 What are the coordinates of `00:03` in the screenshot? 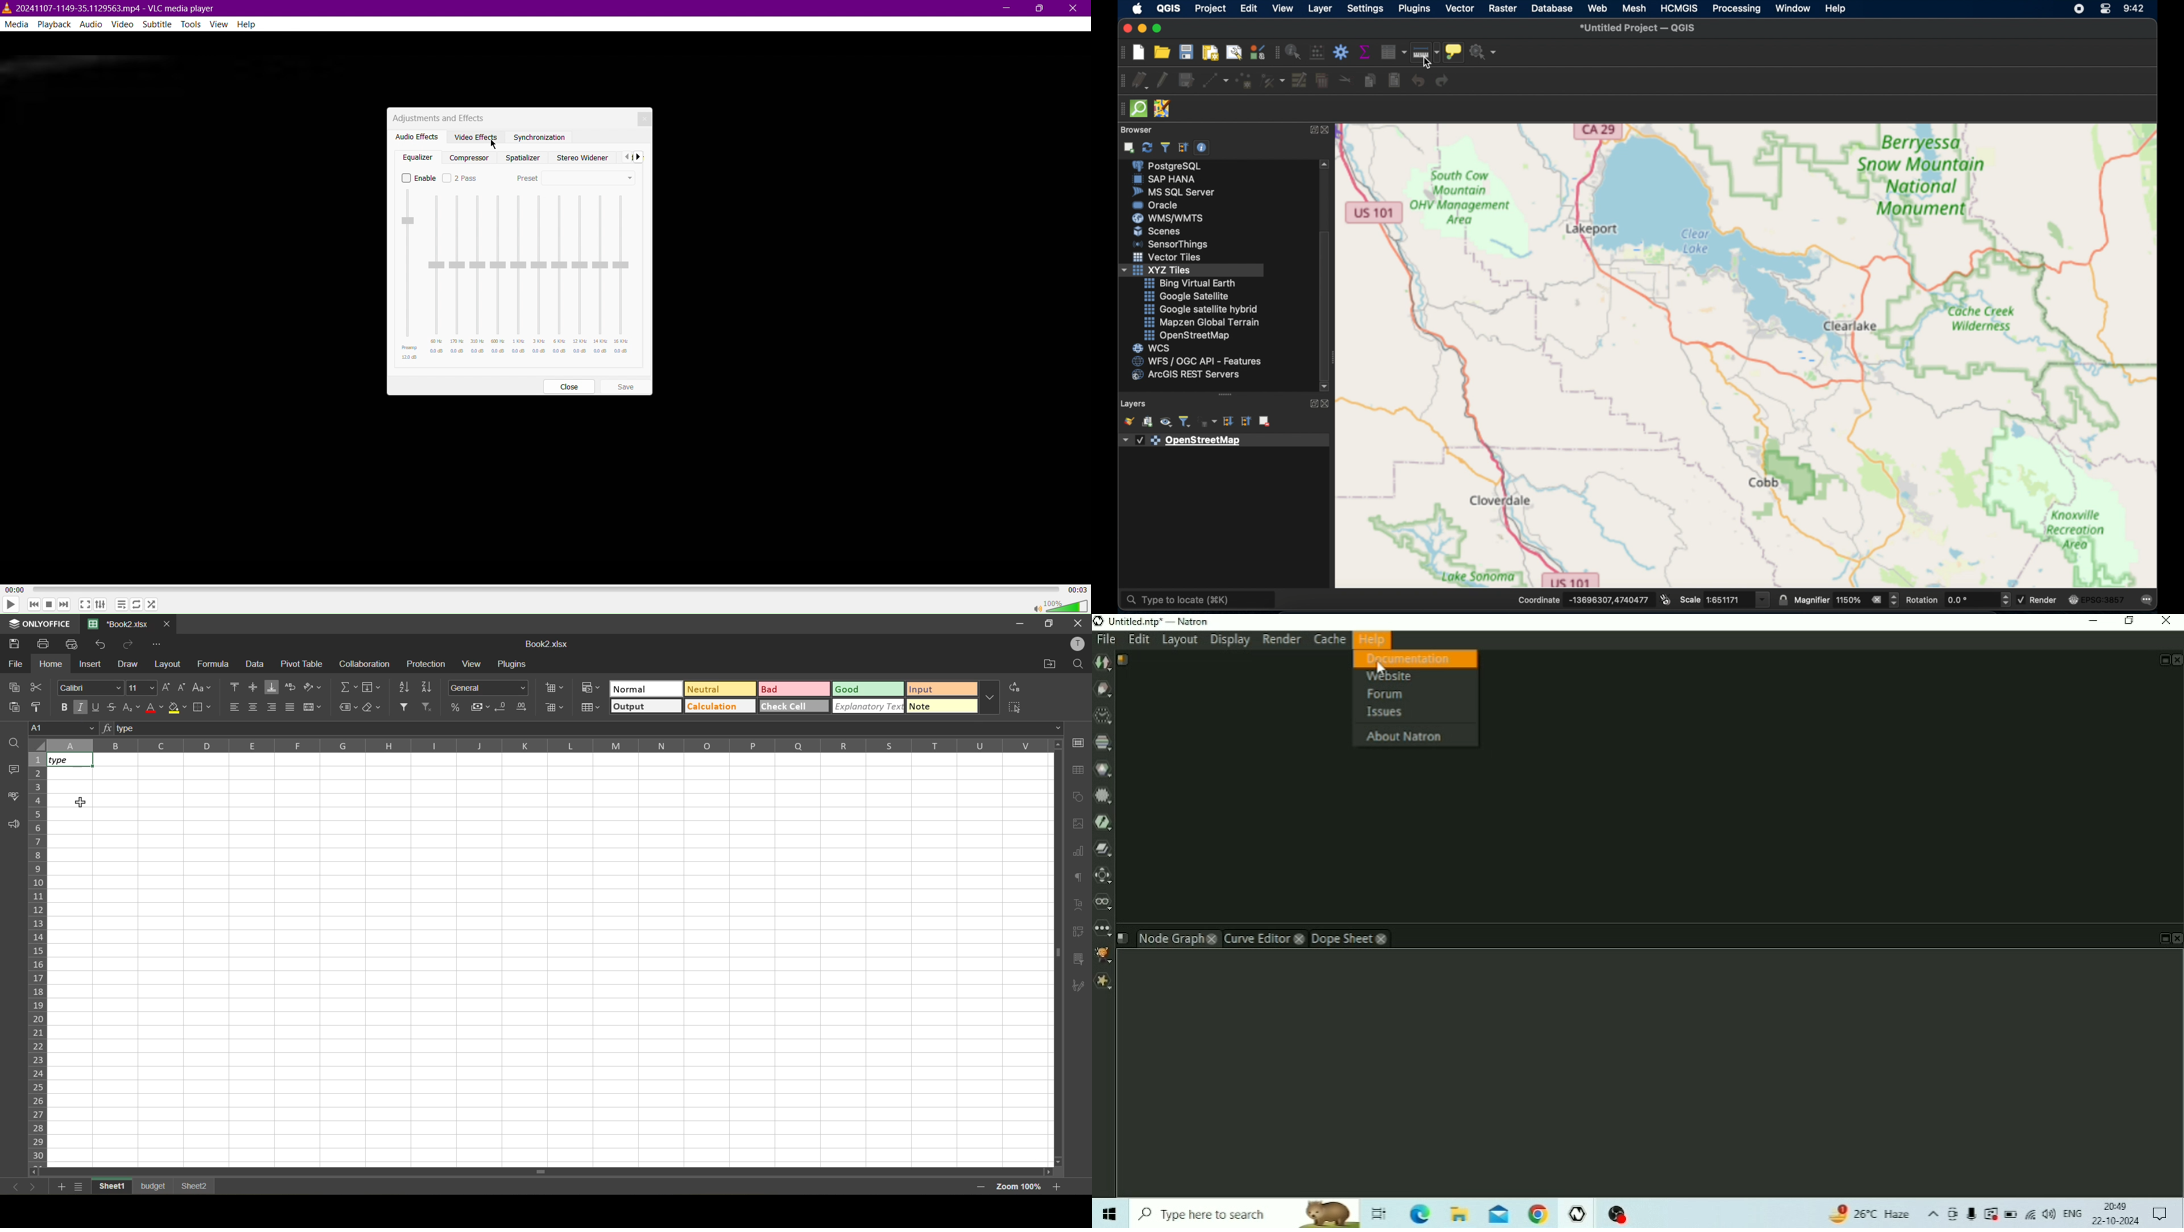 It's located at (1077, 588).